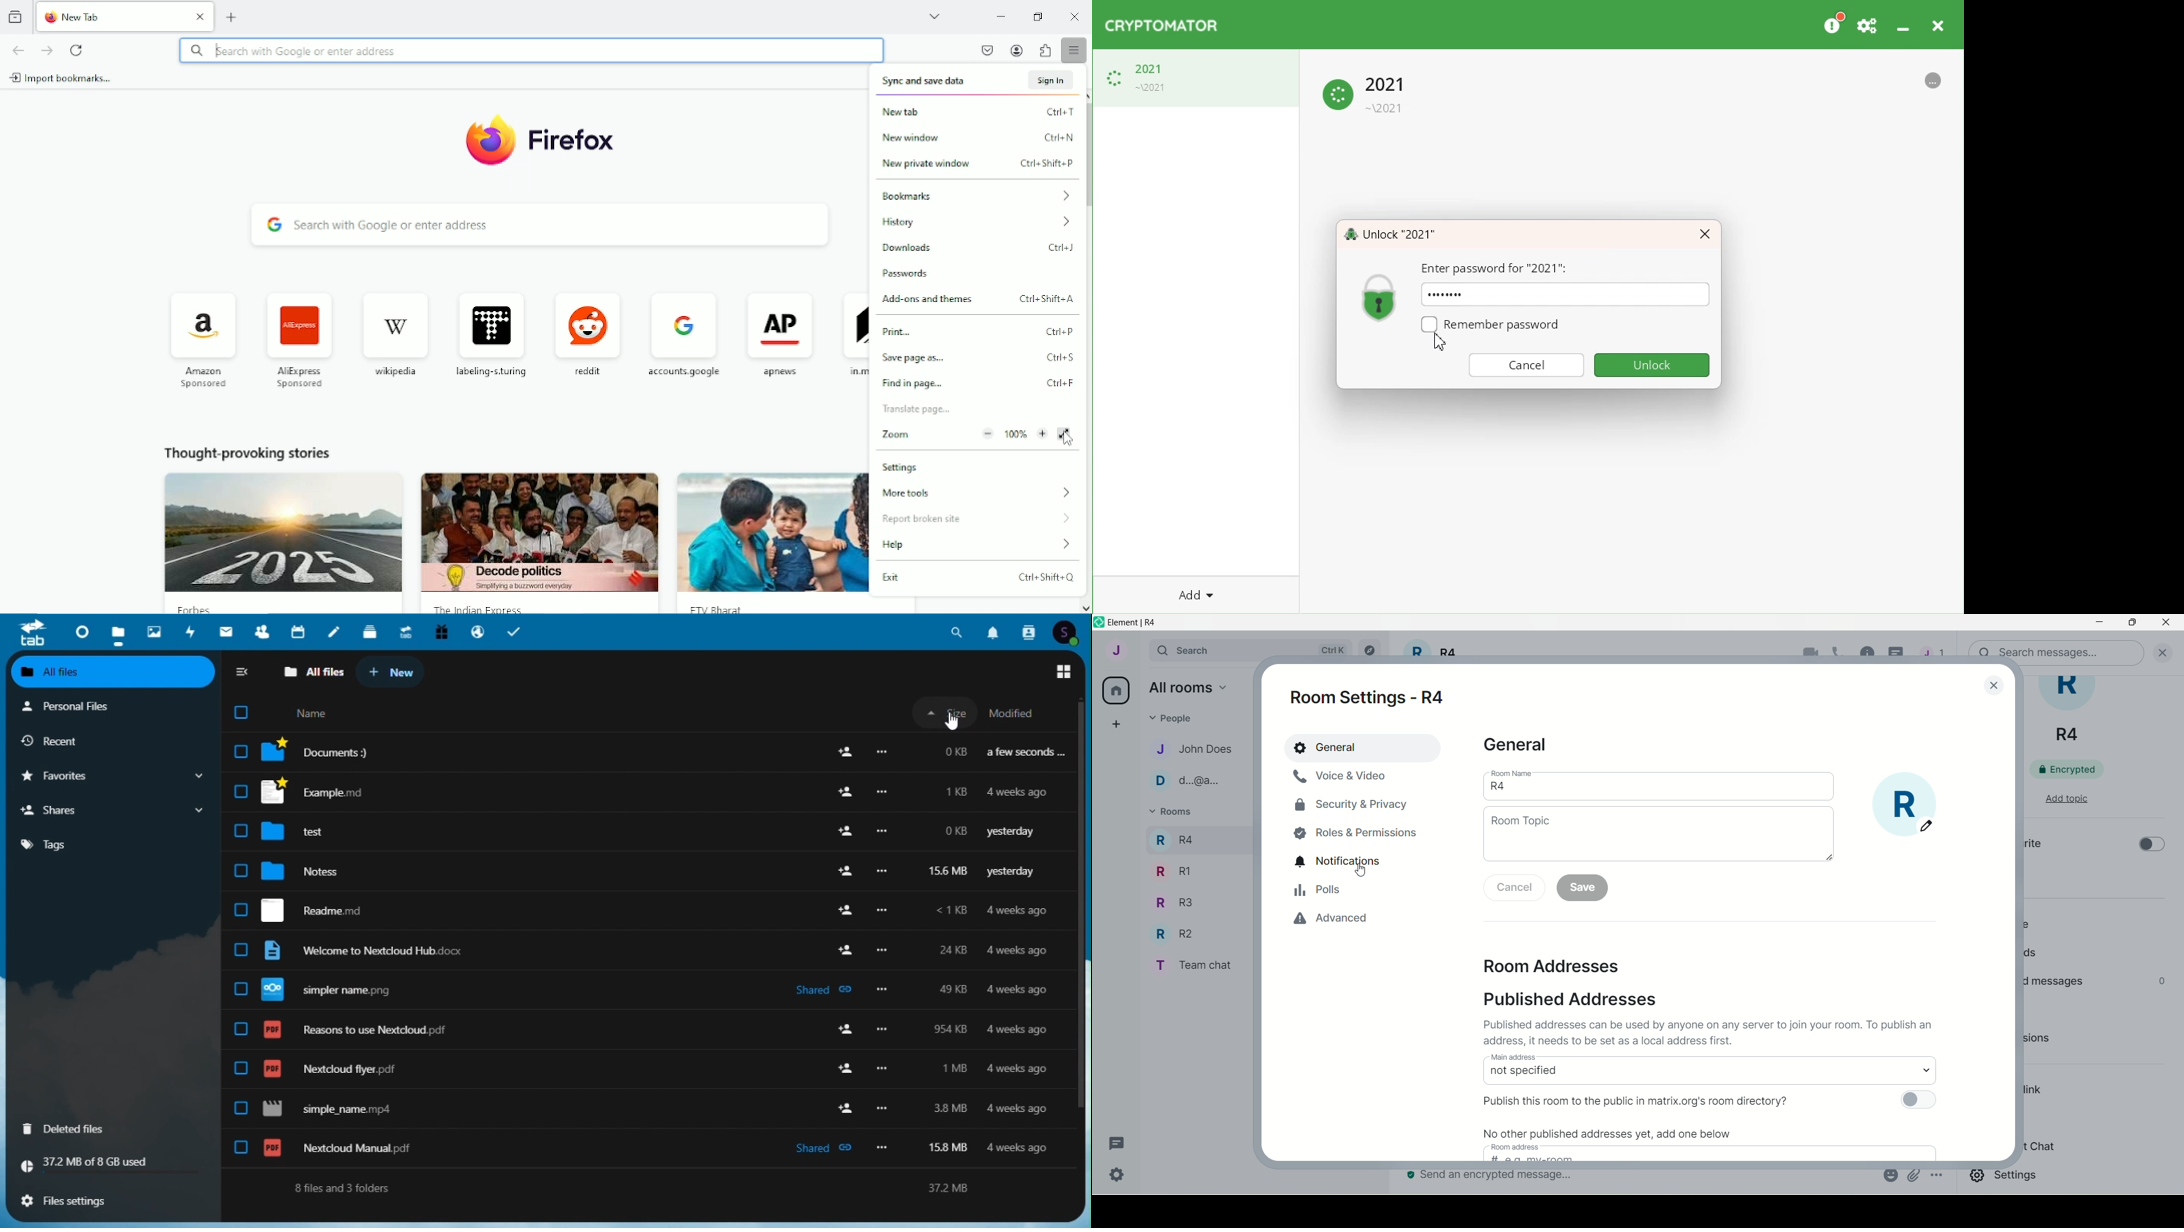 Image resolution: width=2184 pixels, height=1232 pixels. Describe the element at coordinates (311, 672) in the screenshot. I see `all files` at that location.